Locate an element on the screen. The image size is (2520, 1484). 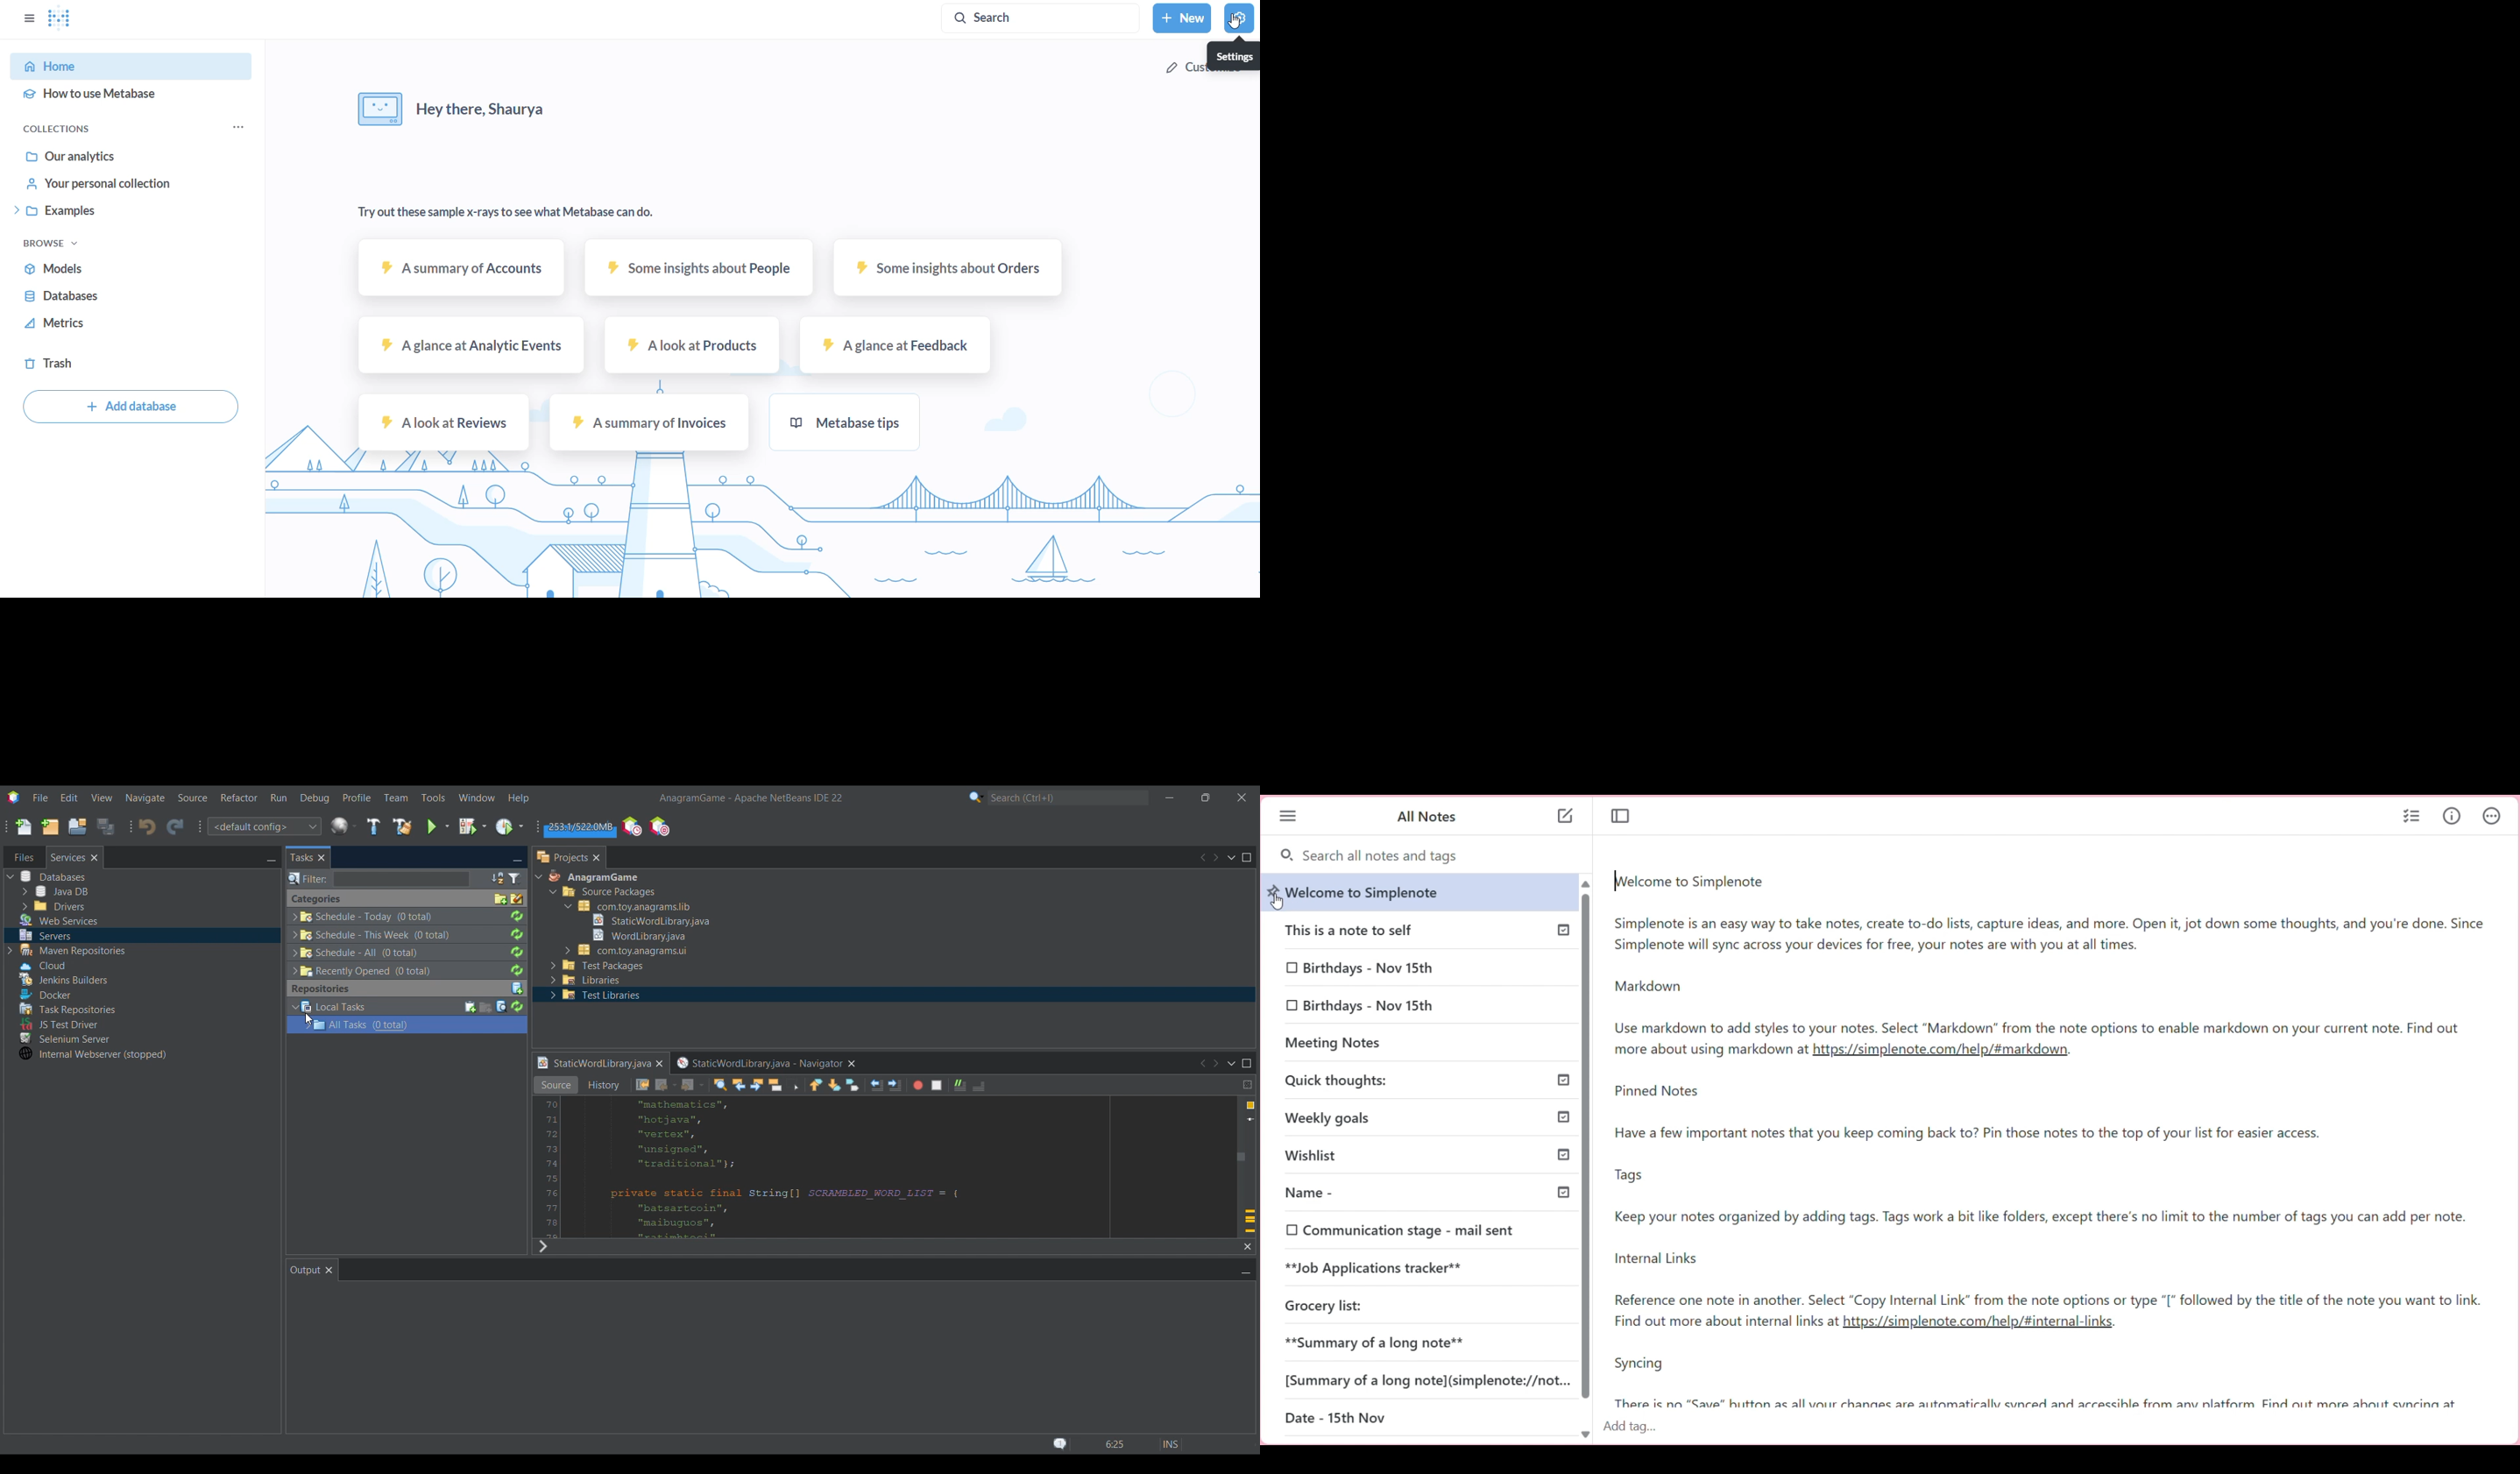
0 Birthdays - Nov 15th is located at coordinates (1360, 970).